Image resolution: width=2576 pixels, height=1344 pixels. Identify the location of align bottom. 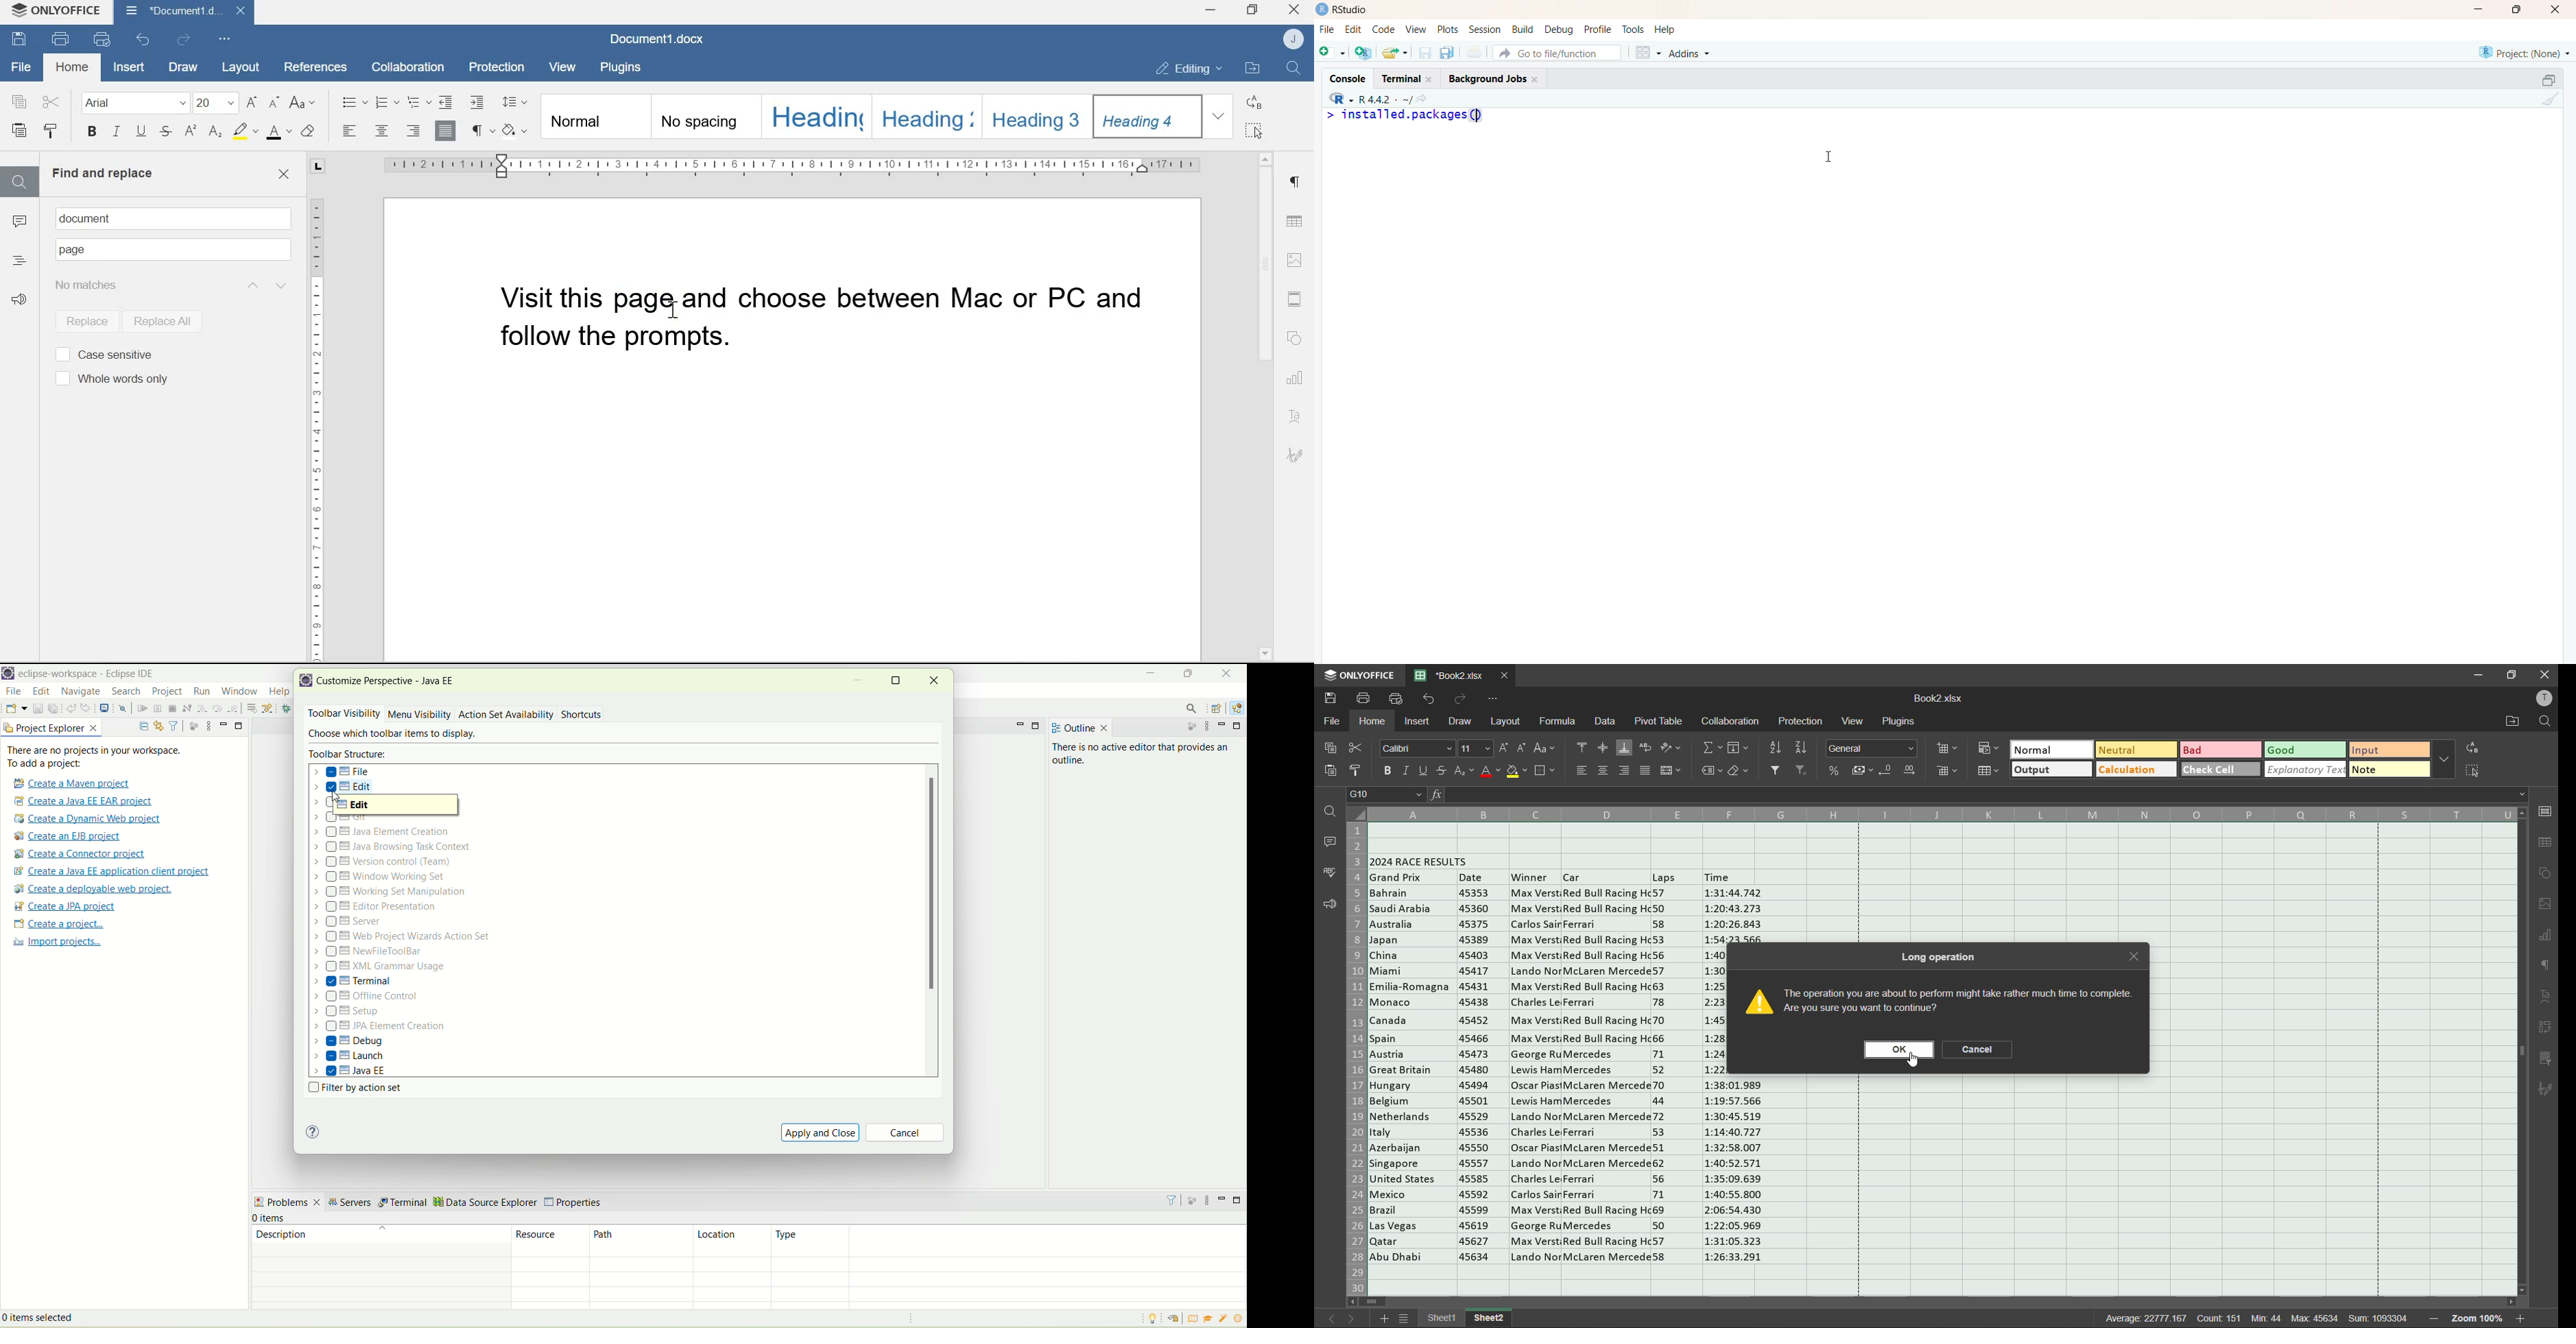
(1624, 749).